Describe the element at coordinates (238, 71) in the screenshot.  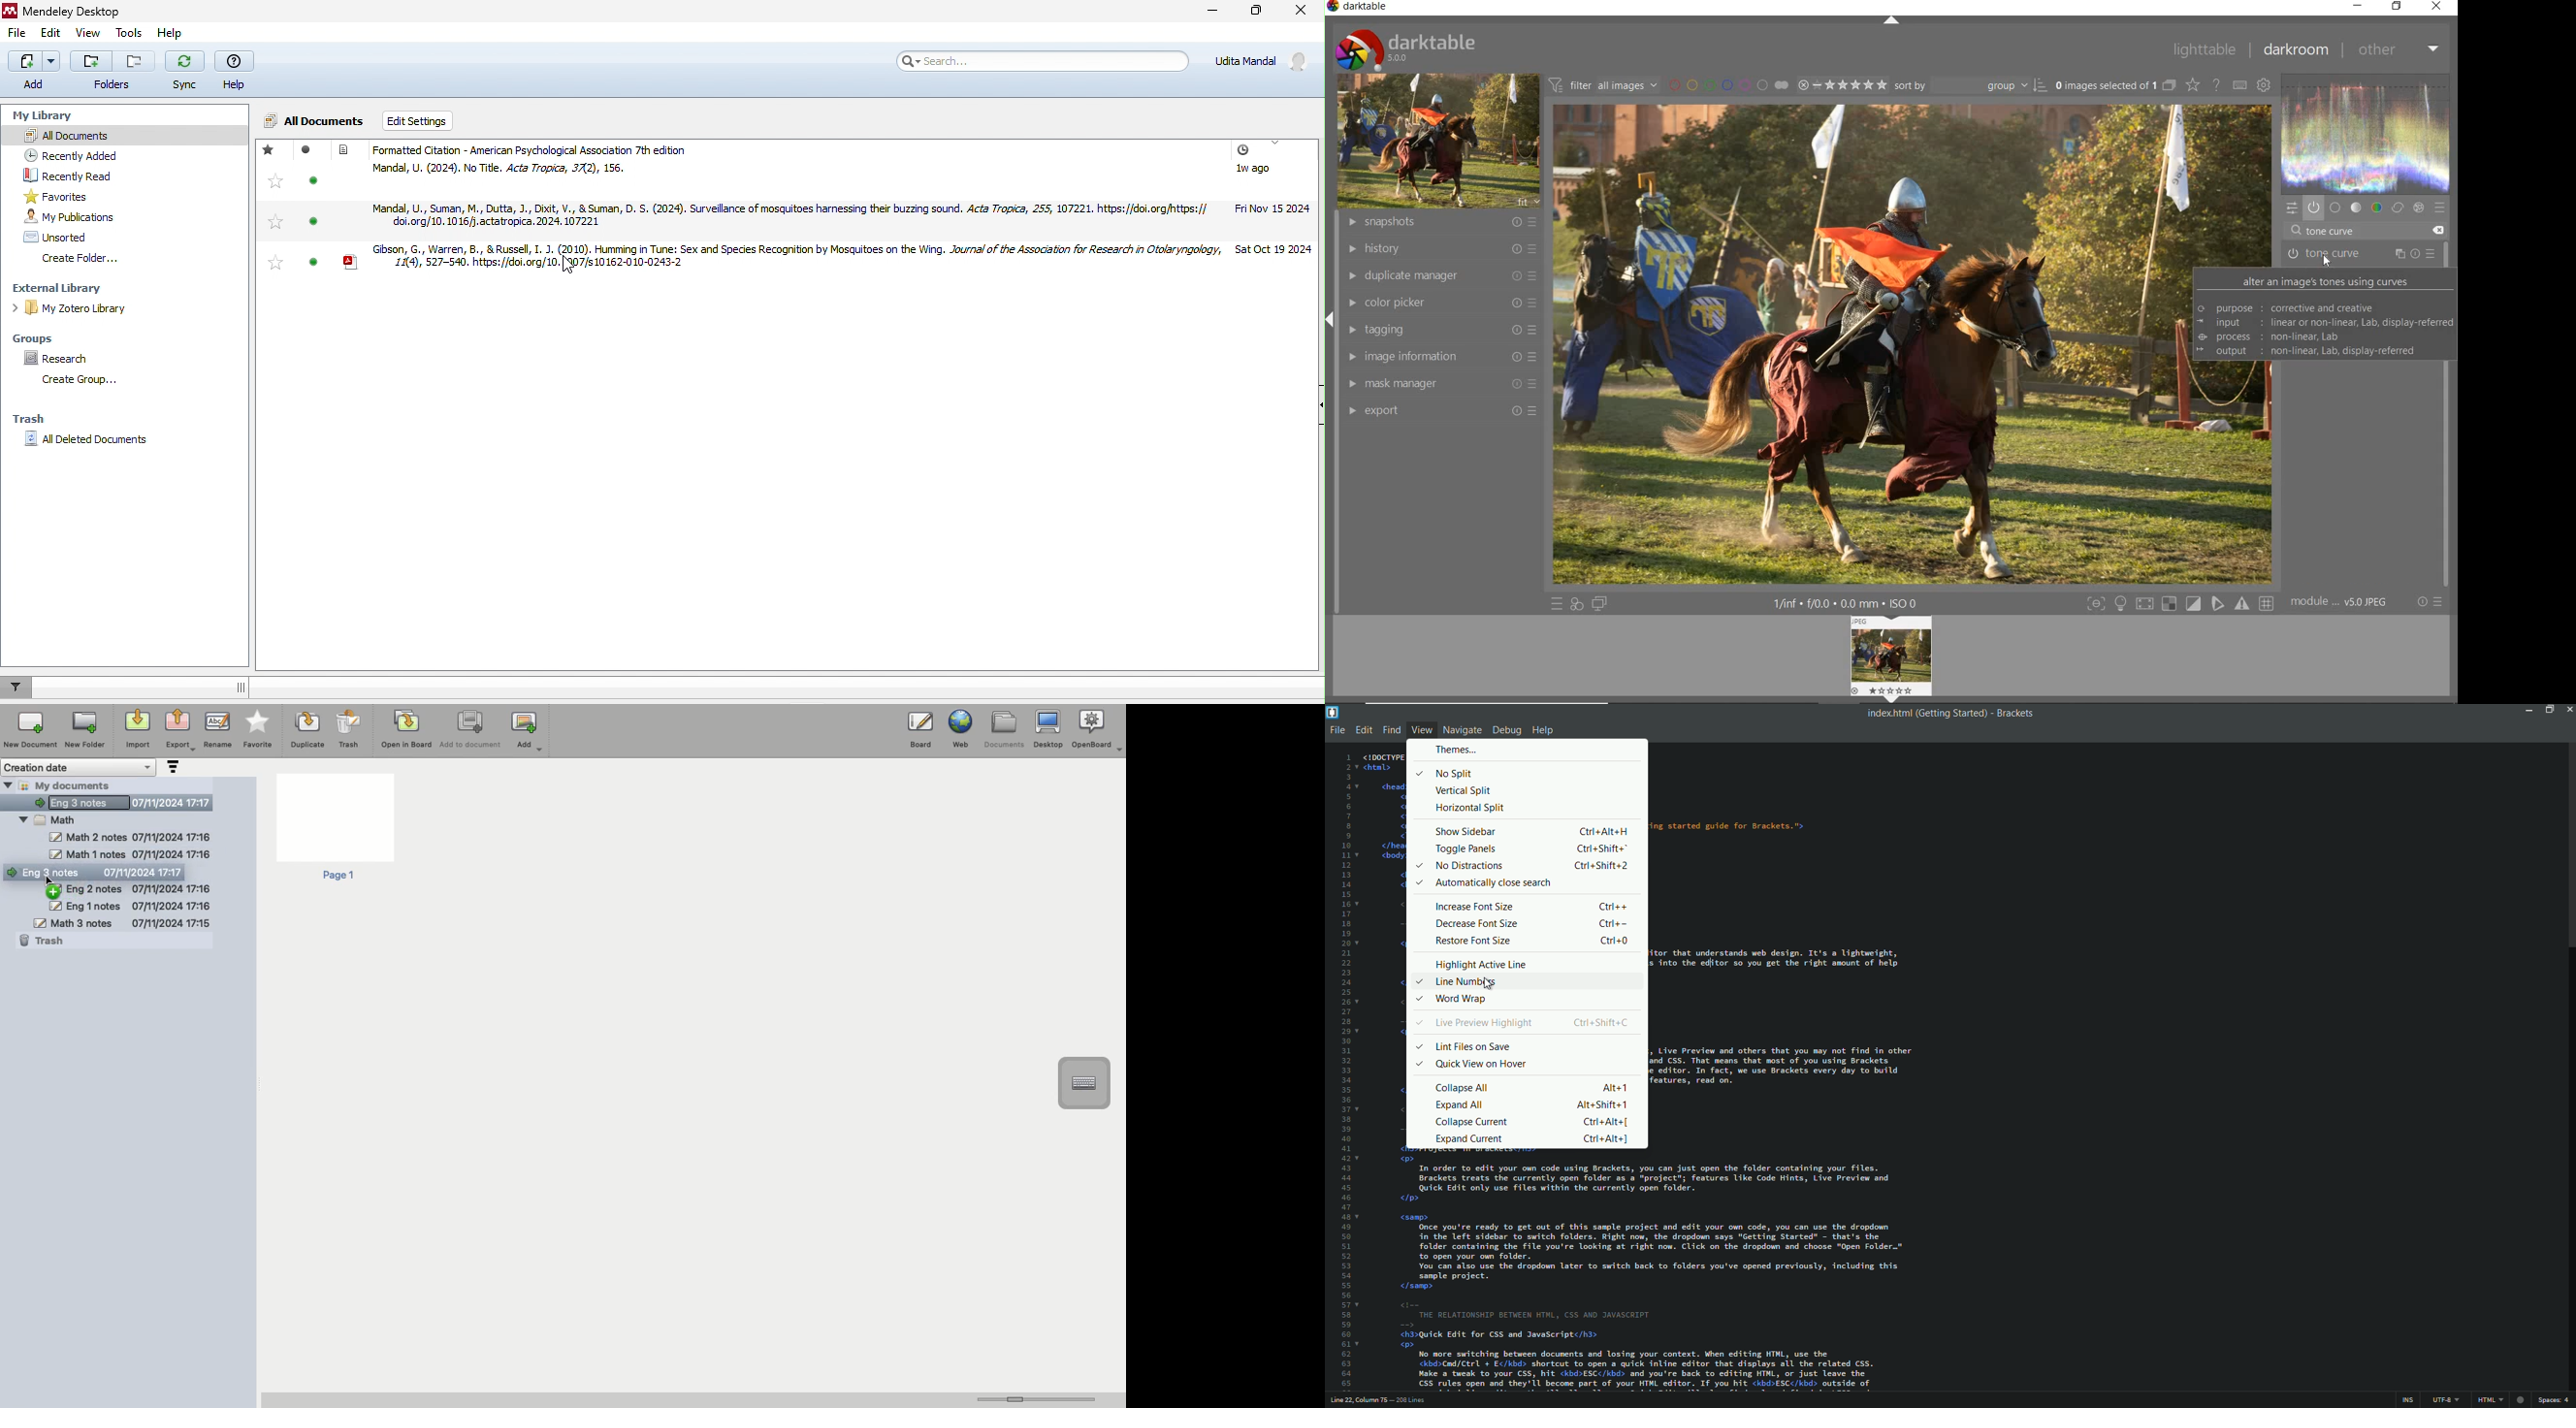
I see `help` at that location.